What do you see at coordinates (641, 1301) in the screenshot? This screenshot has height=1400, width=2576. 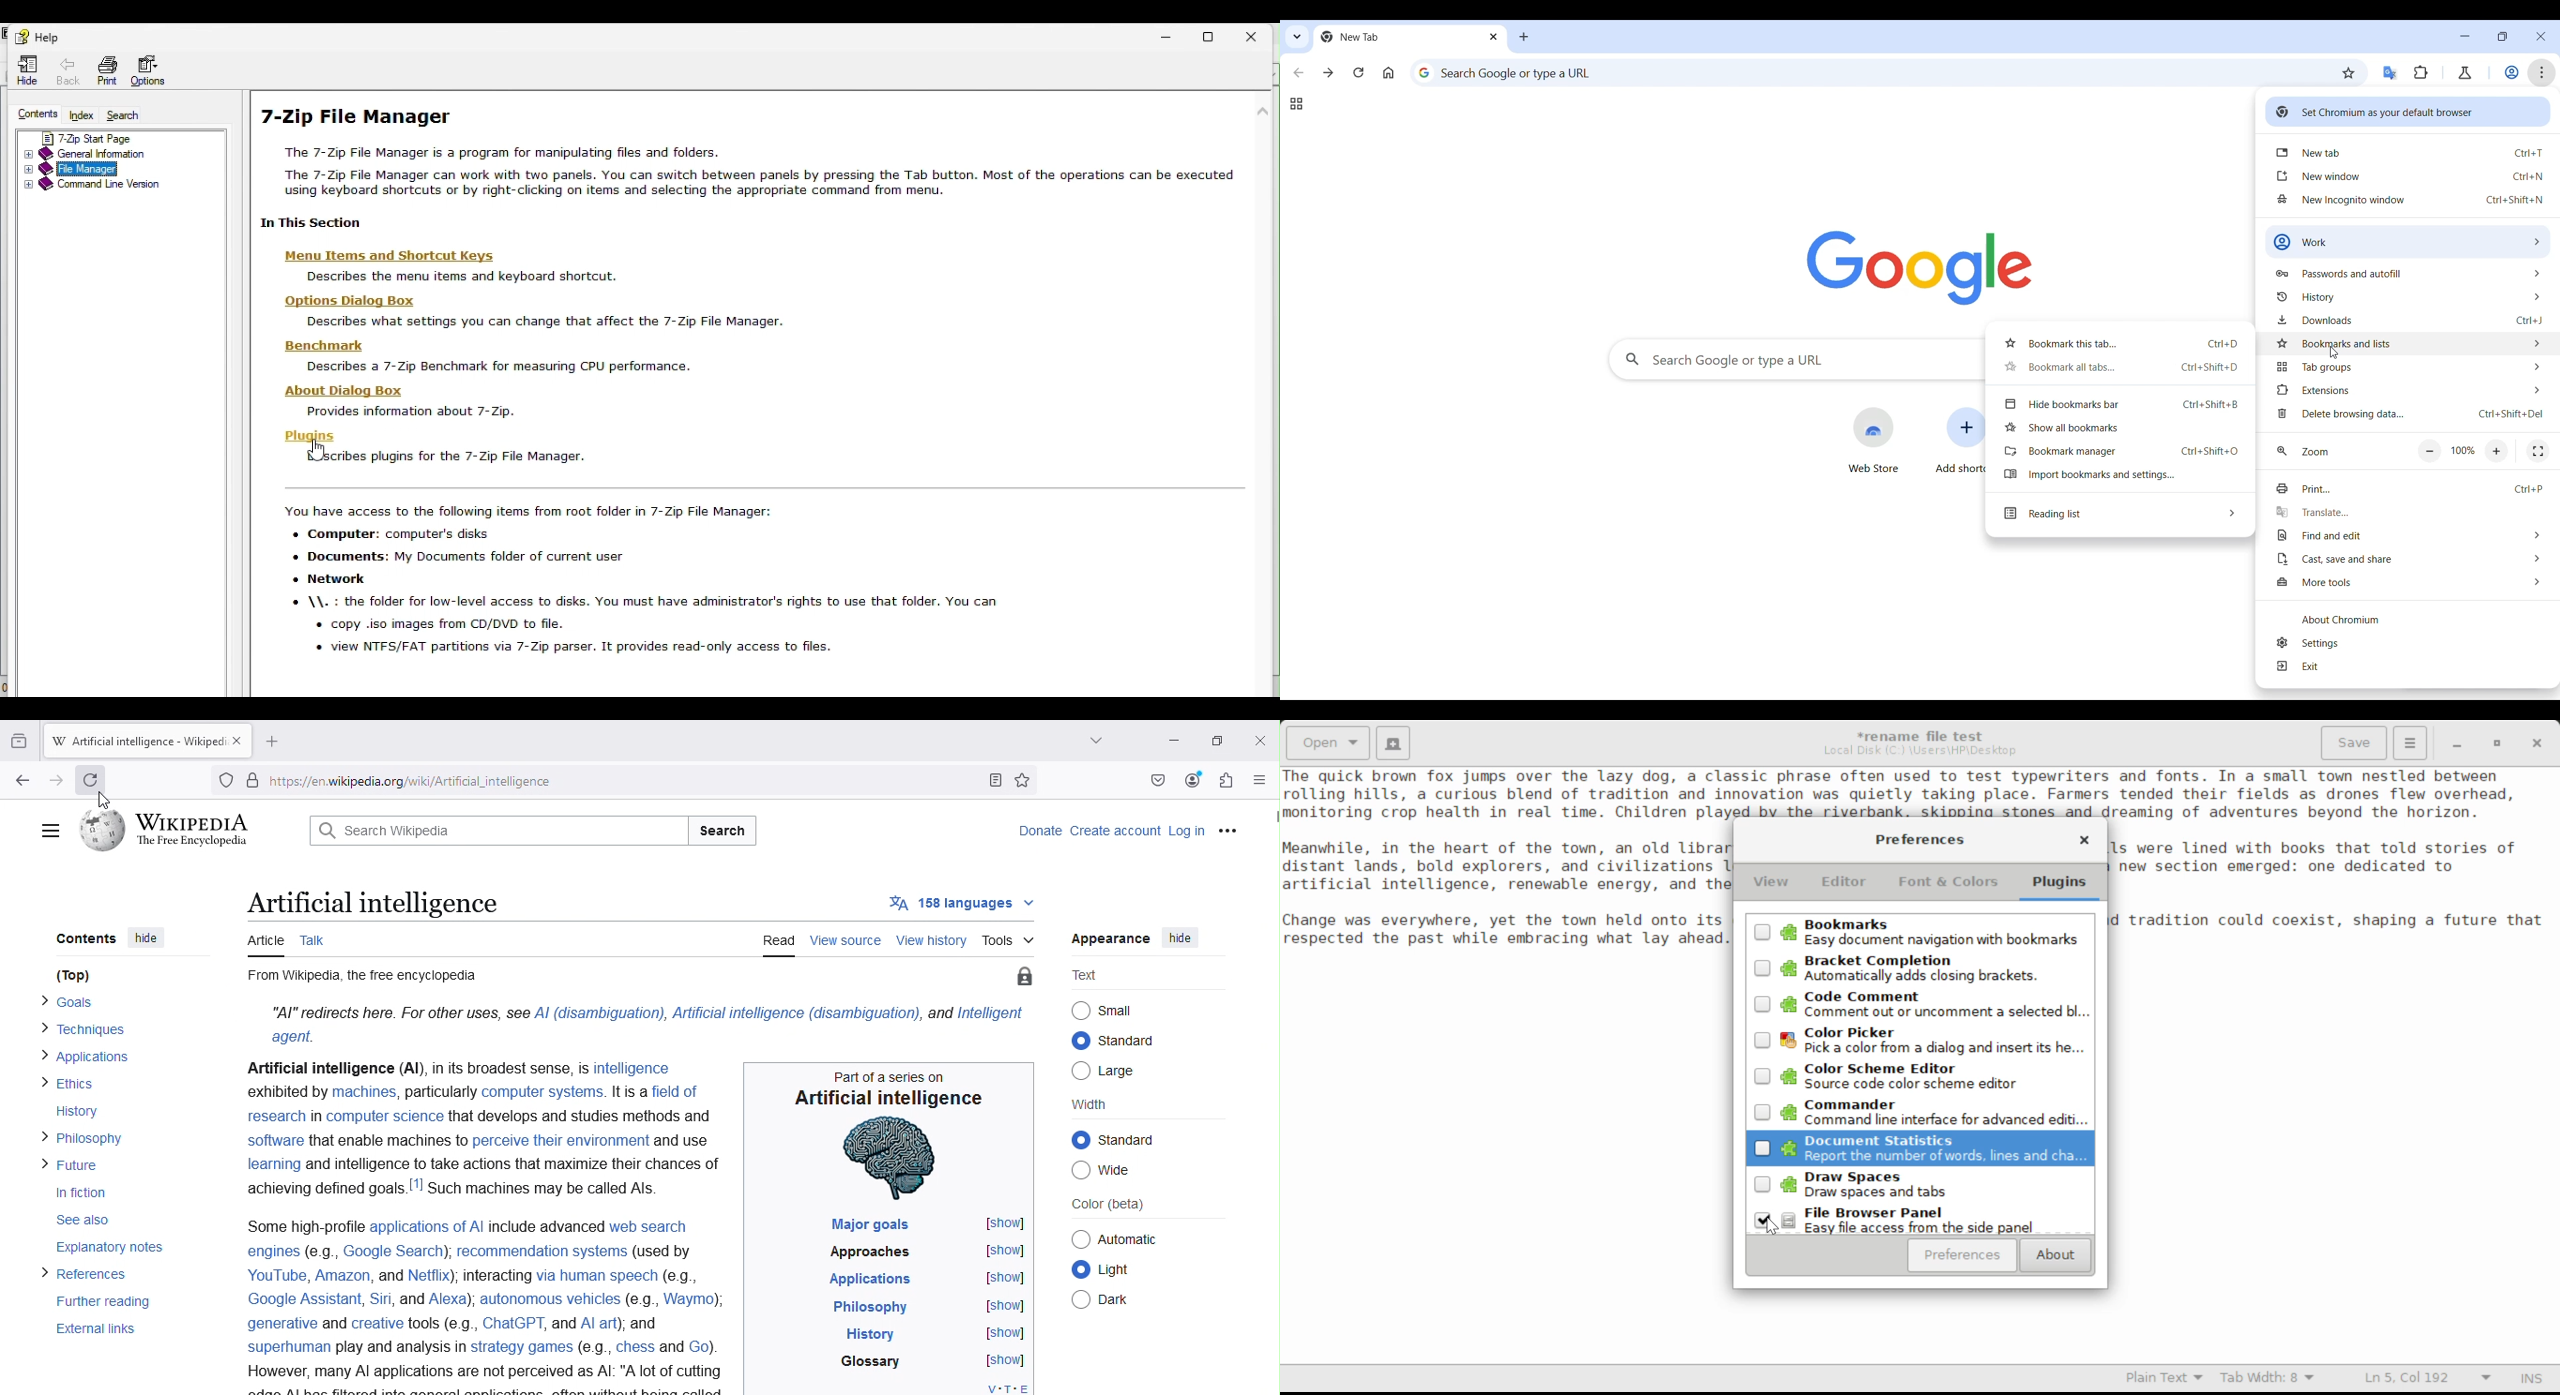 I see `e.g.,` at bounding box center [641, 1301].